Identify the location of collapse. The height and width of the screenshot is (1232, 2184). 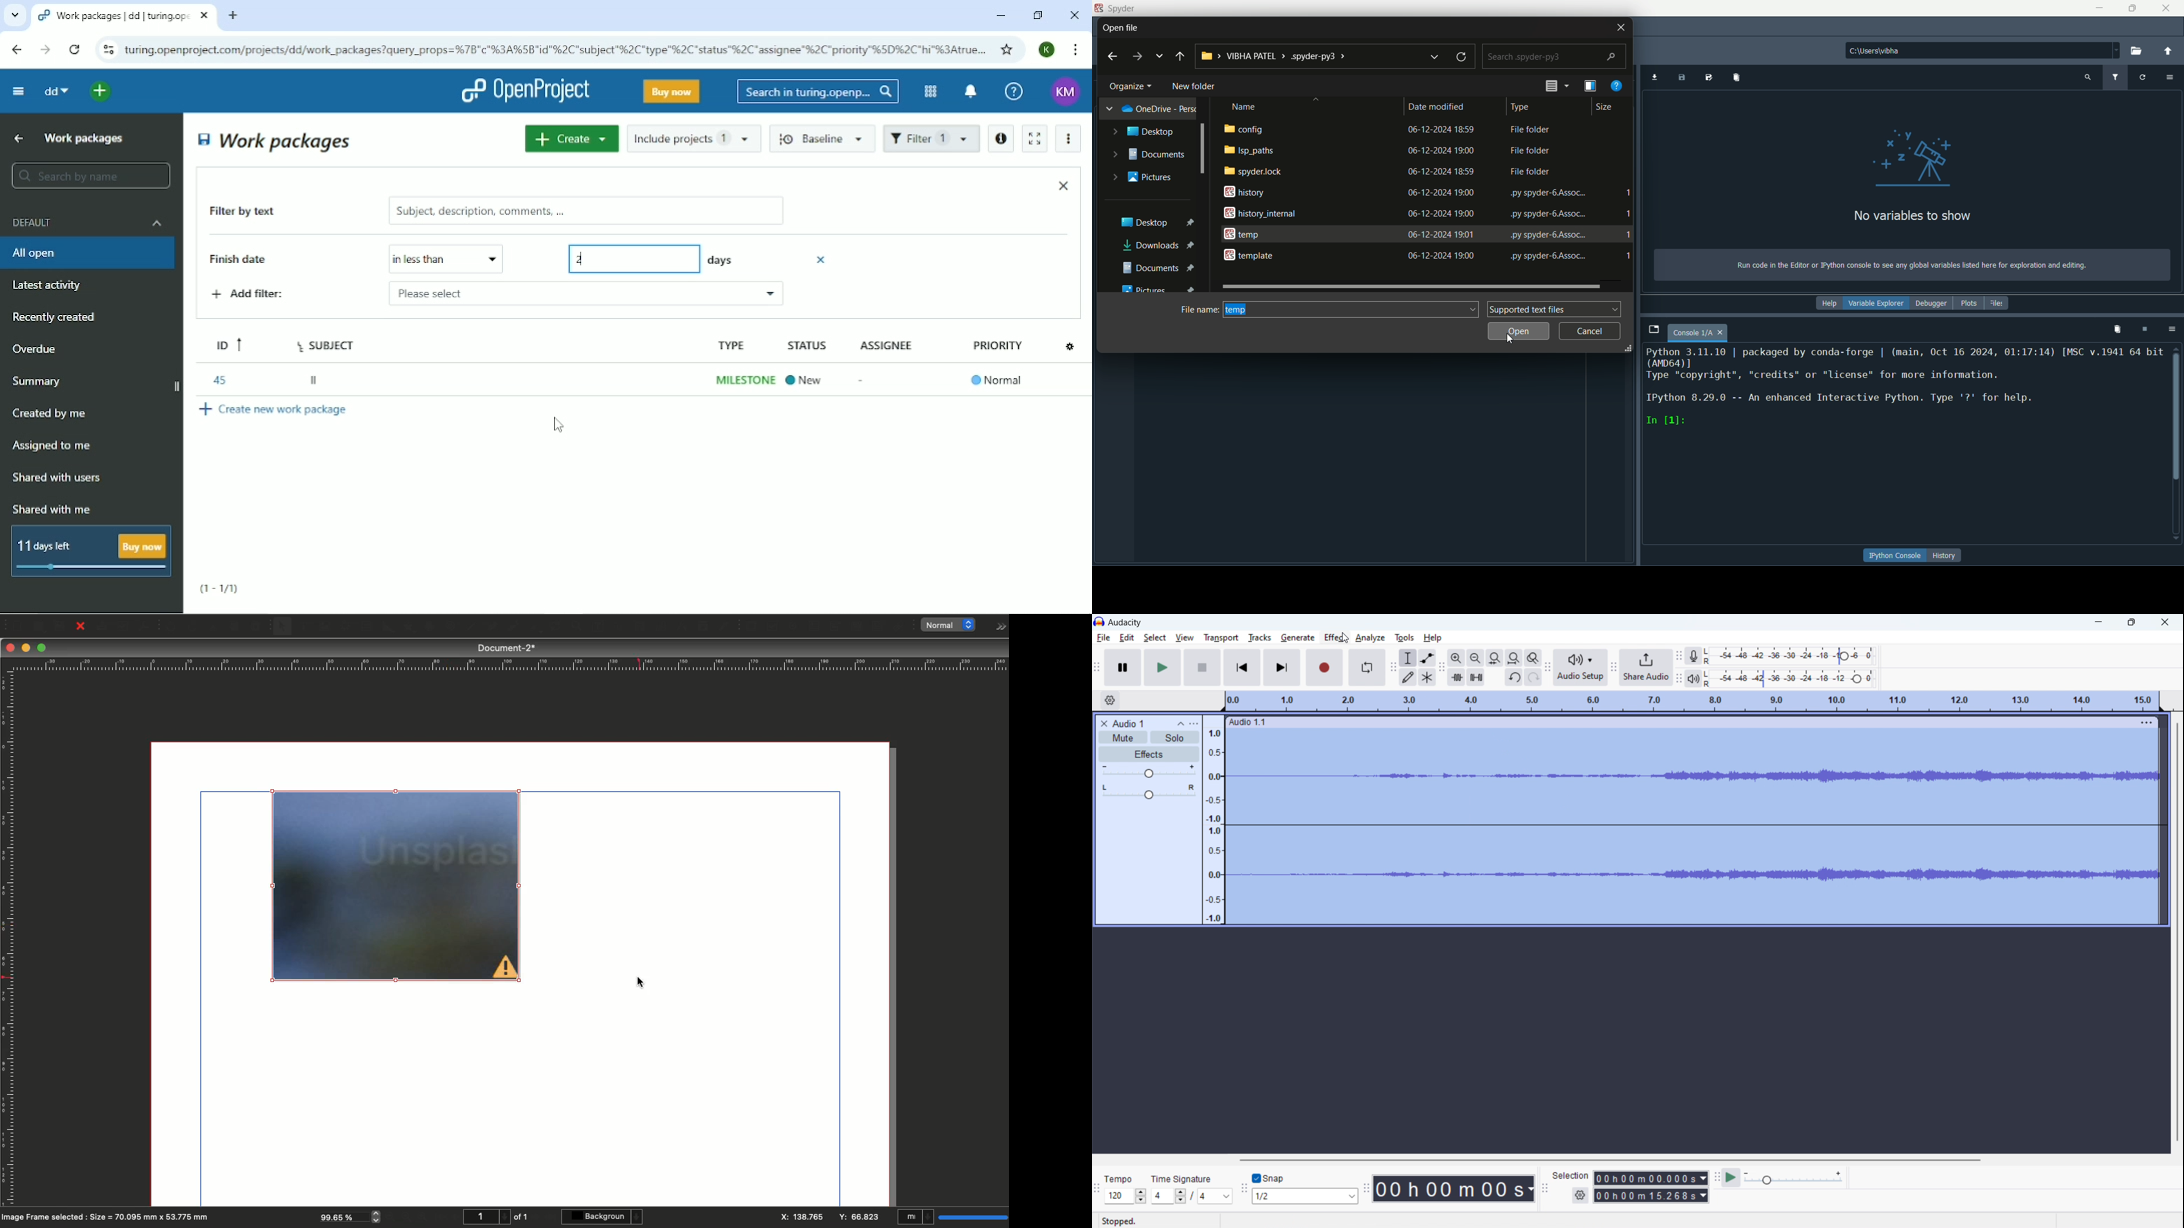
(1181, 724).